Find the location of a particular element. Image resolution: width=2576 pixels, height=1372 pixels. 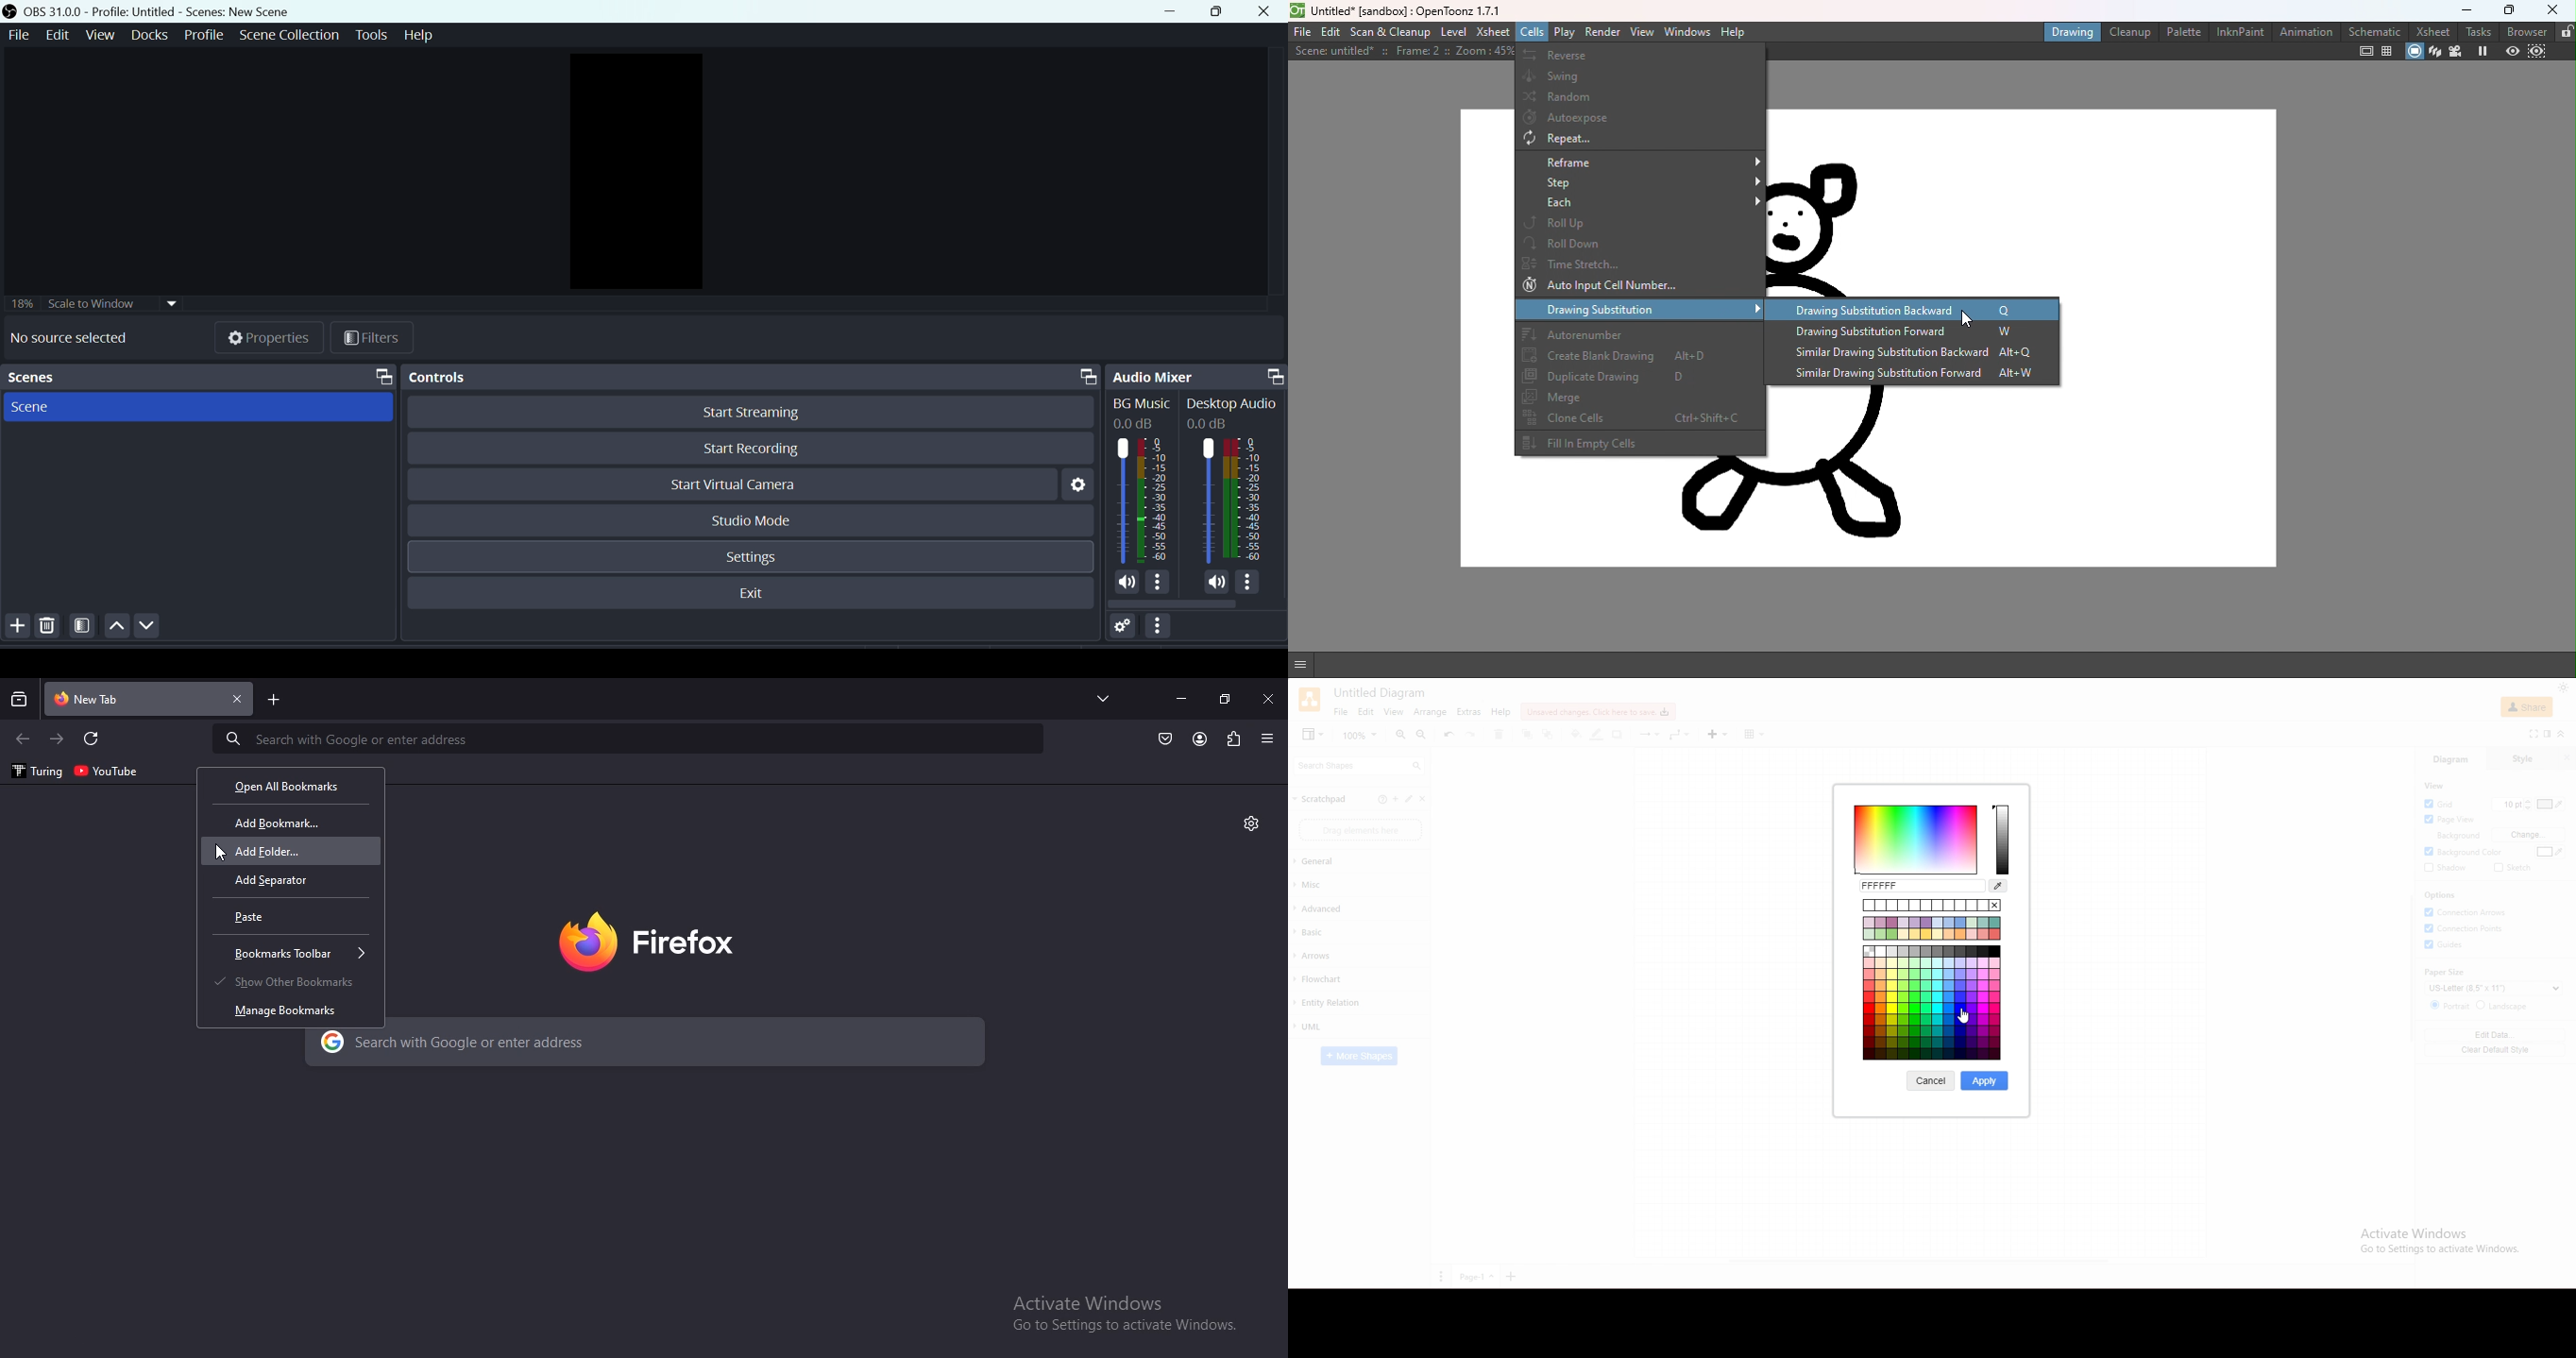

manage bookmarks is located at coordinates (287, 1010).